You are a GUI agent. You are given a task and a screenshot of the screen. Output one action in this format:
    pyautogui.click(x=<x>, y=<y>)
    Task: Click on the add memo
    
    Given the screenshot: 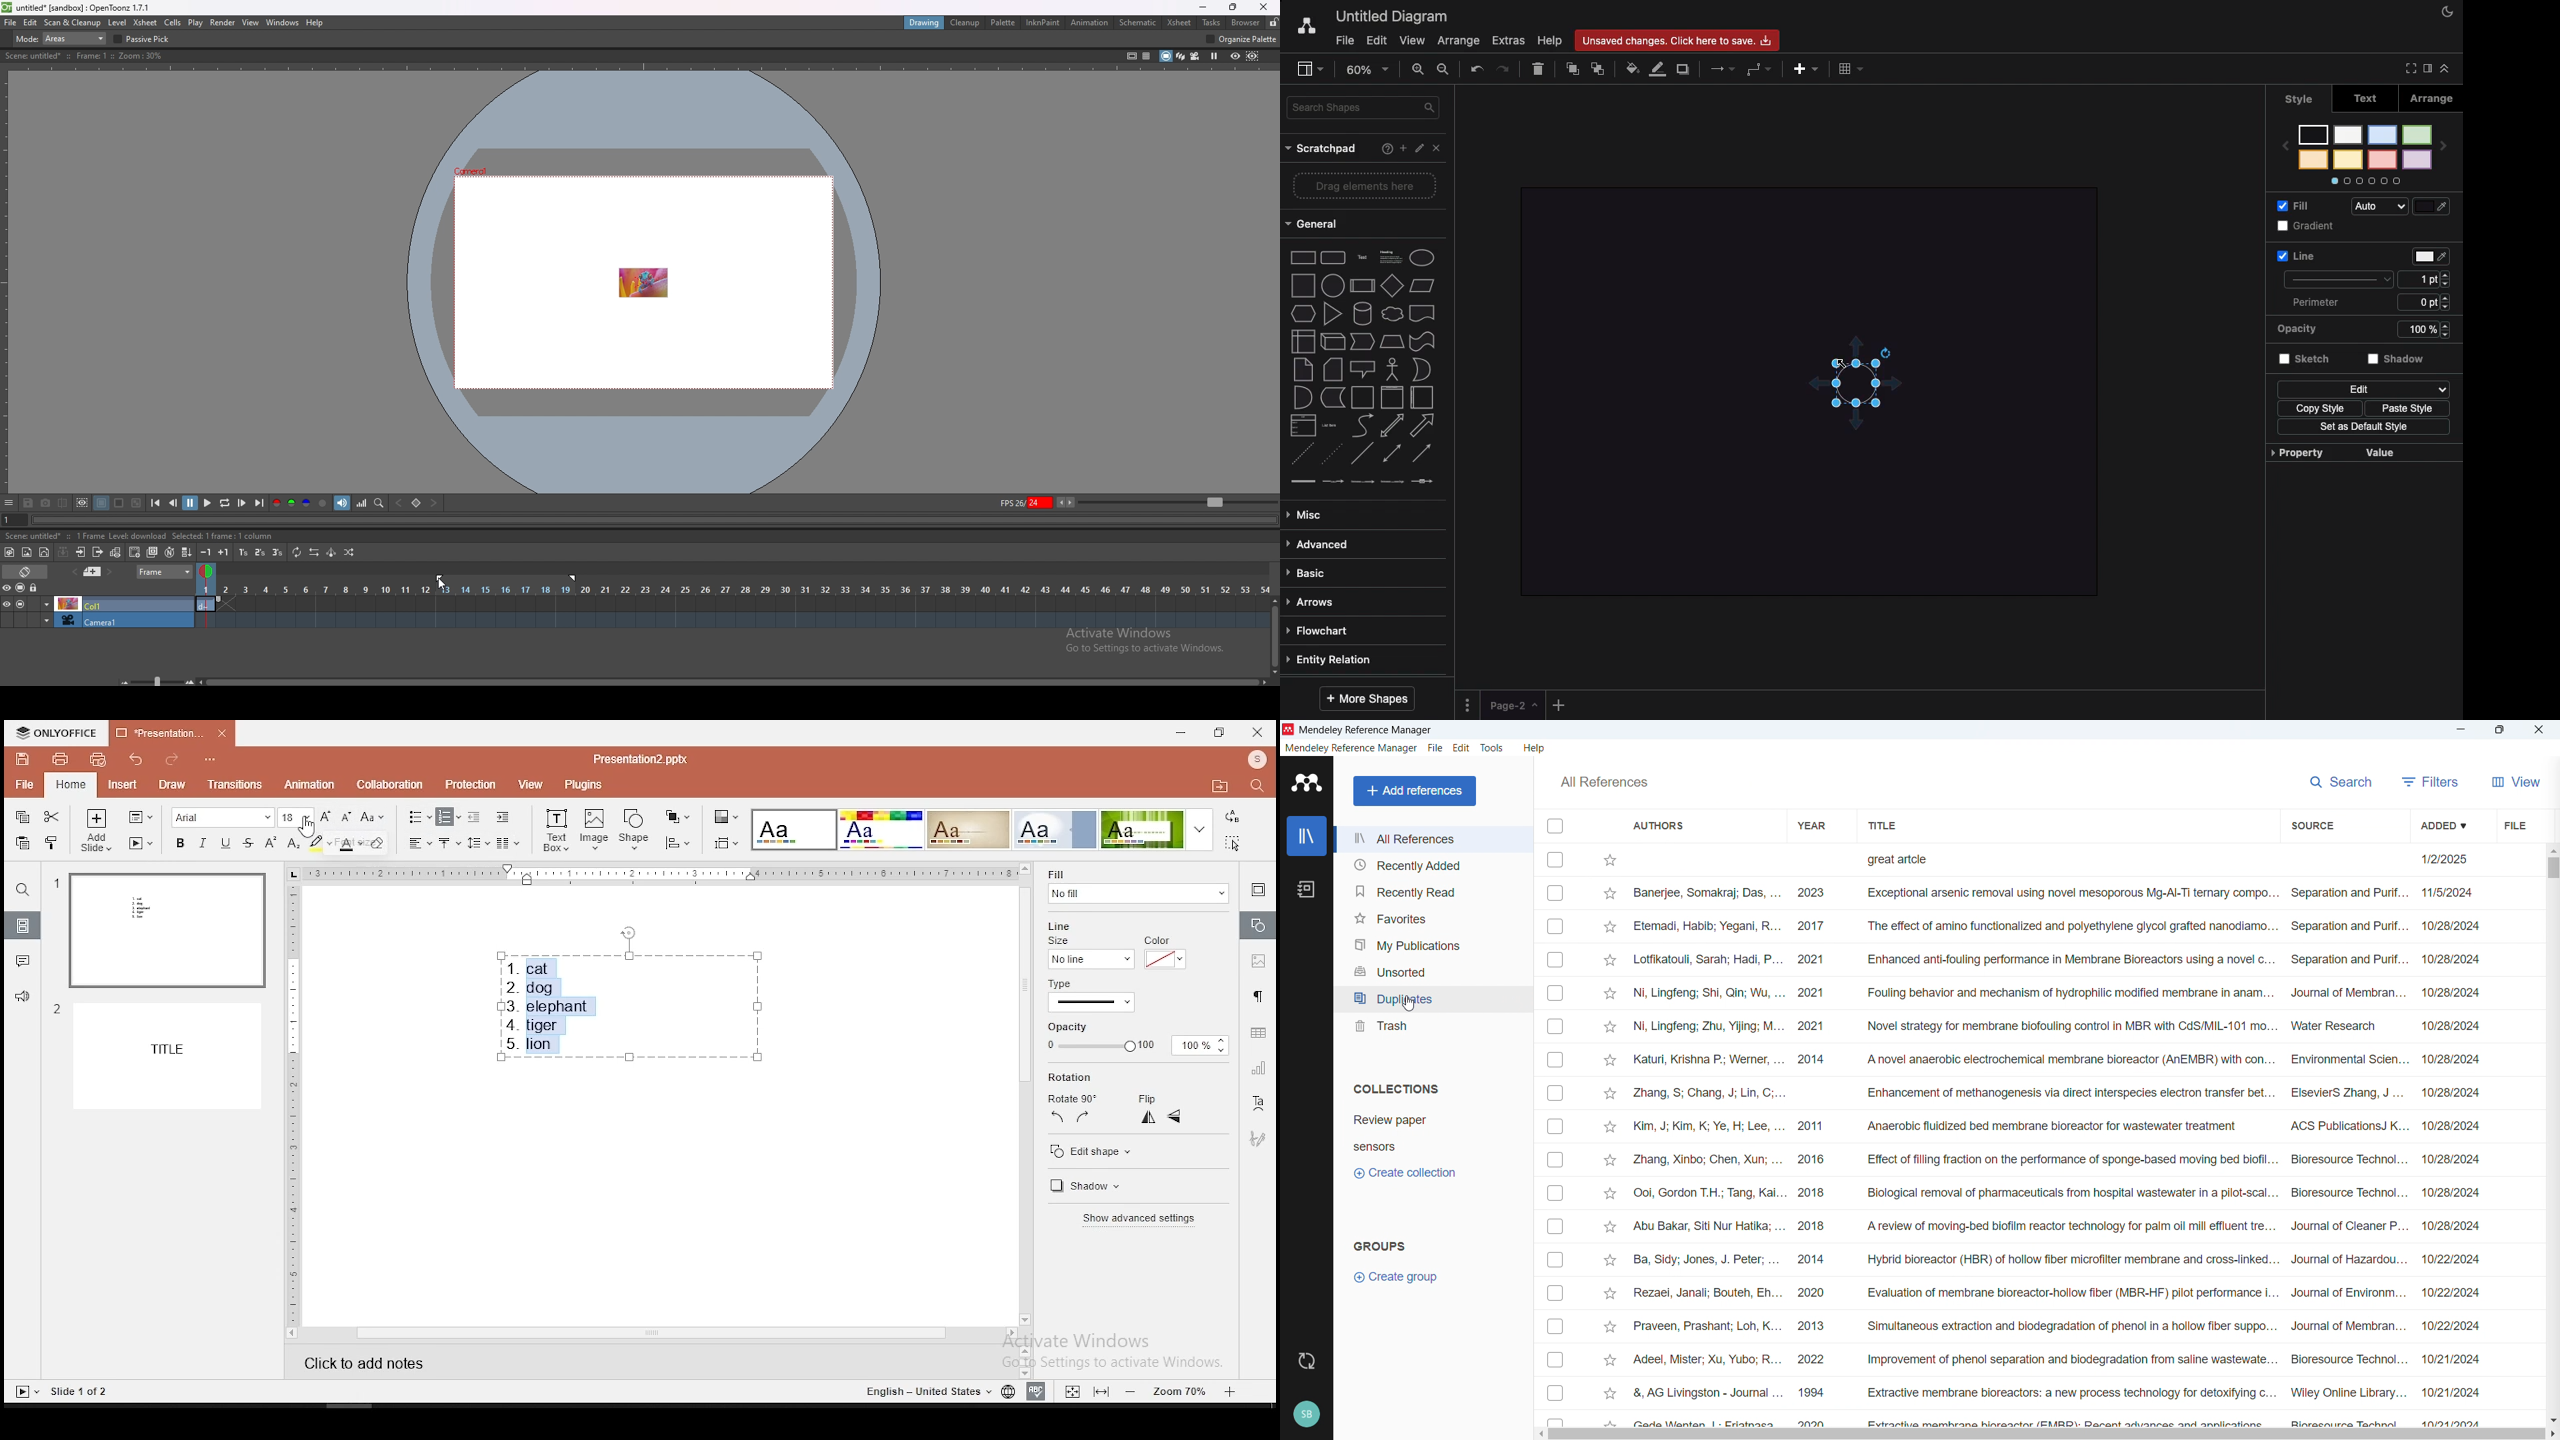 What is the action you would take?
    pyautogui.click(x=74, y=572)
    